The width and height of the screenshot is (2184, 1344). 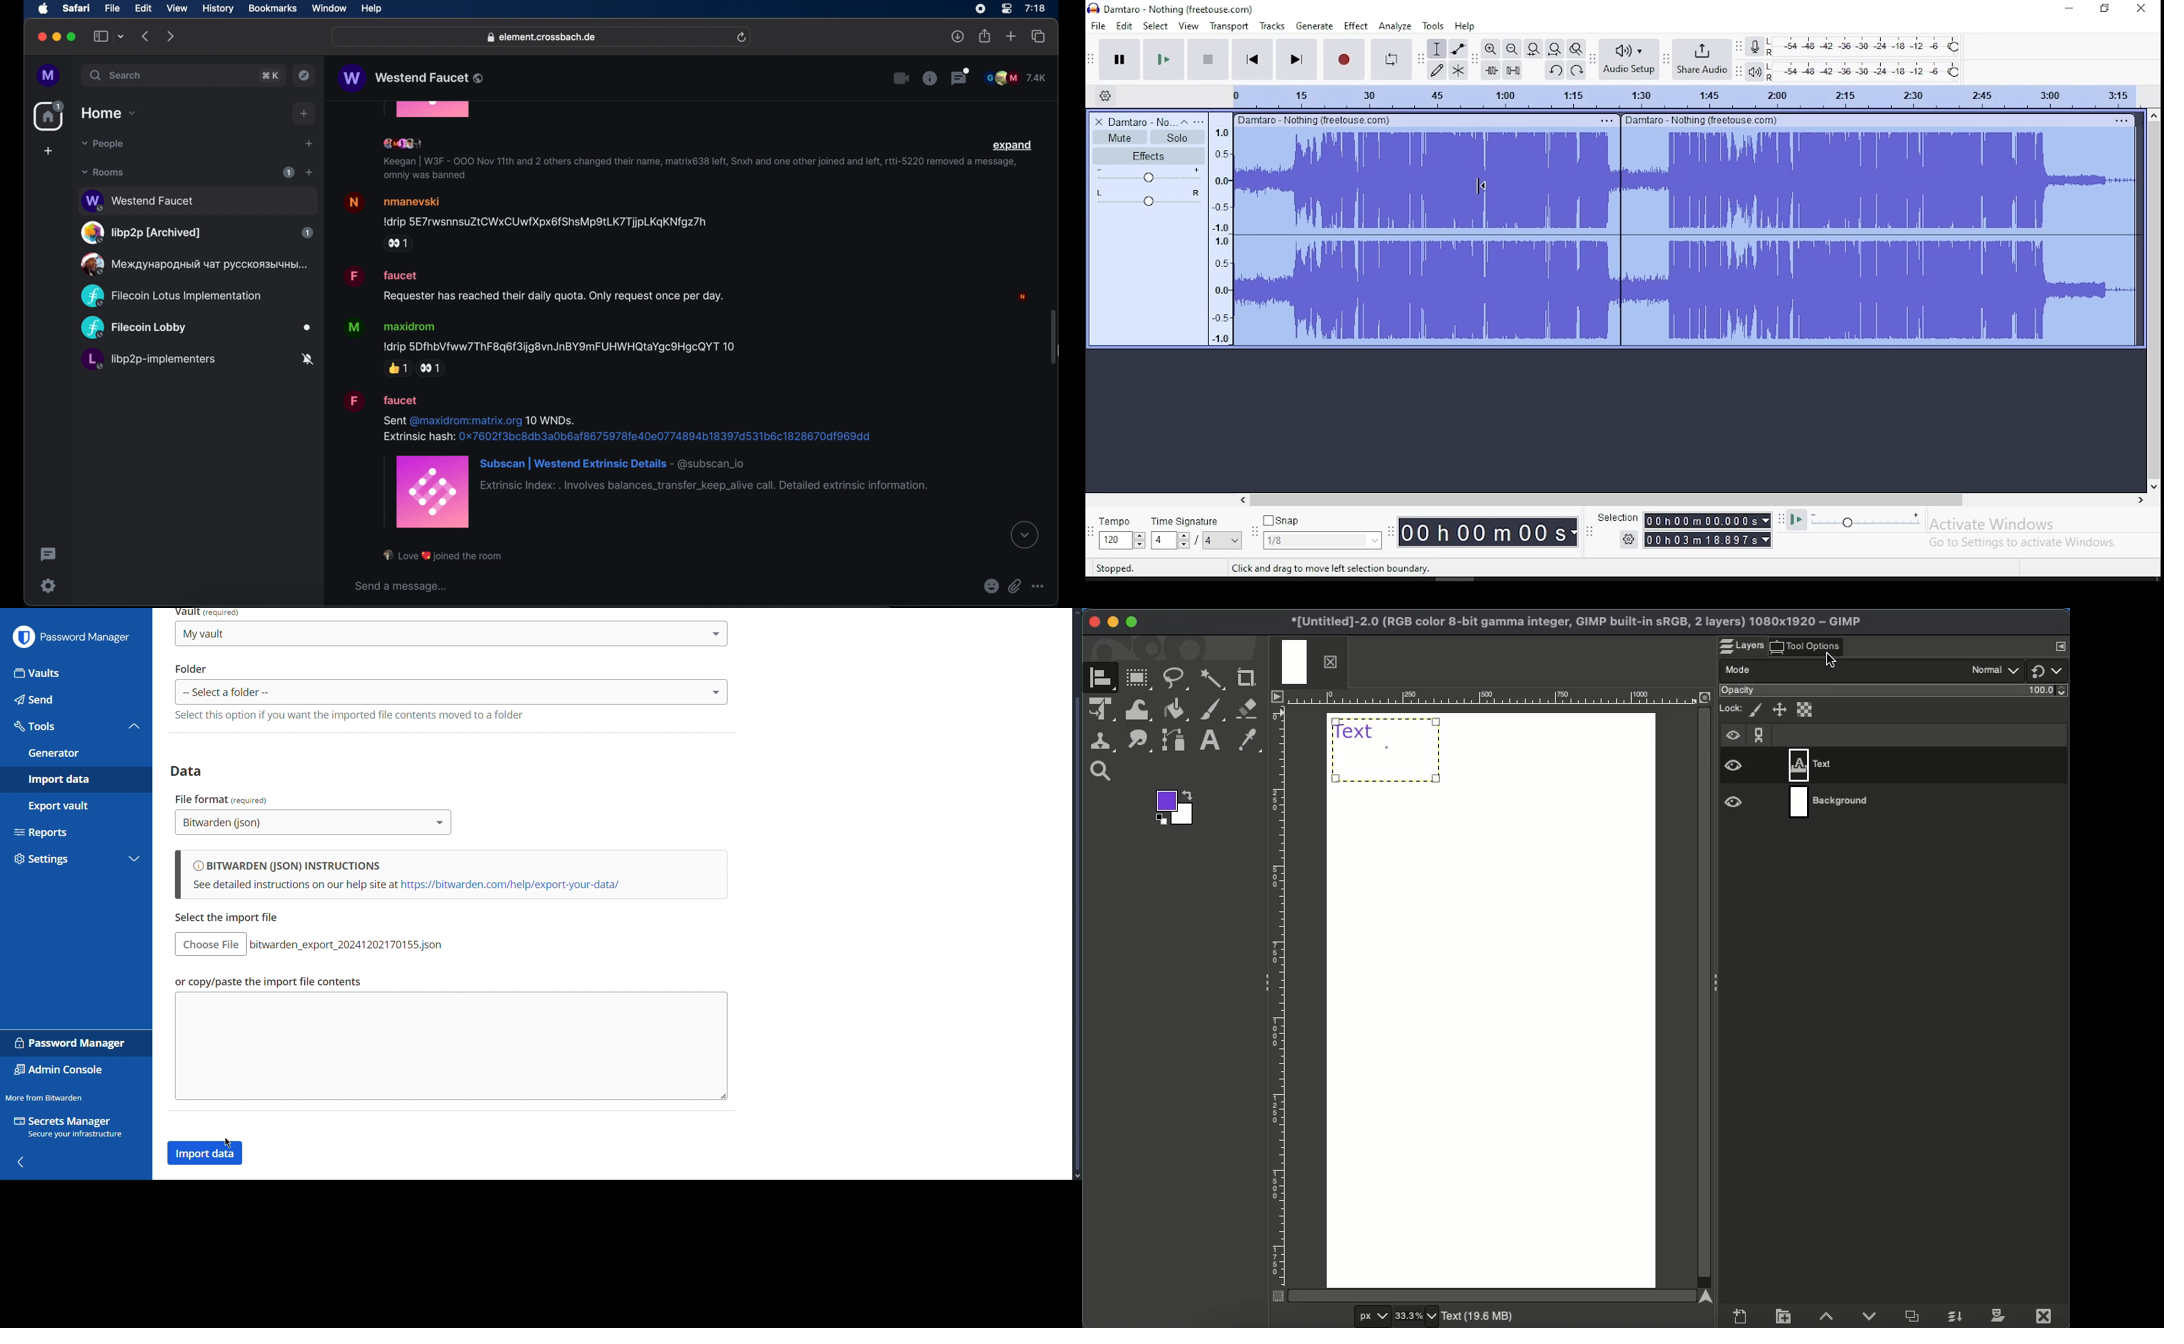 What do you see at coordinates (1278, 994) in the screenshot?
I see `Ruler` at bounding box center [1278, 994].